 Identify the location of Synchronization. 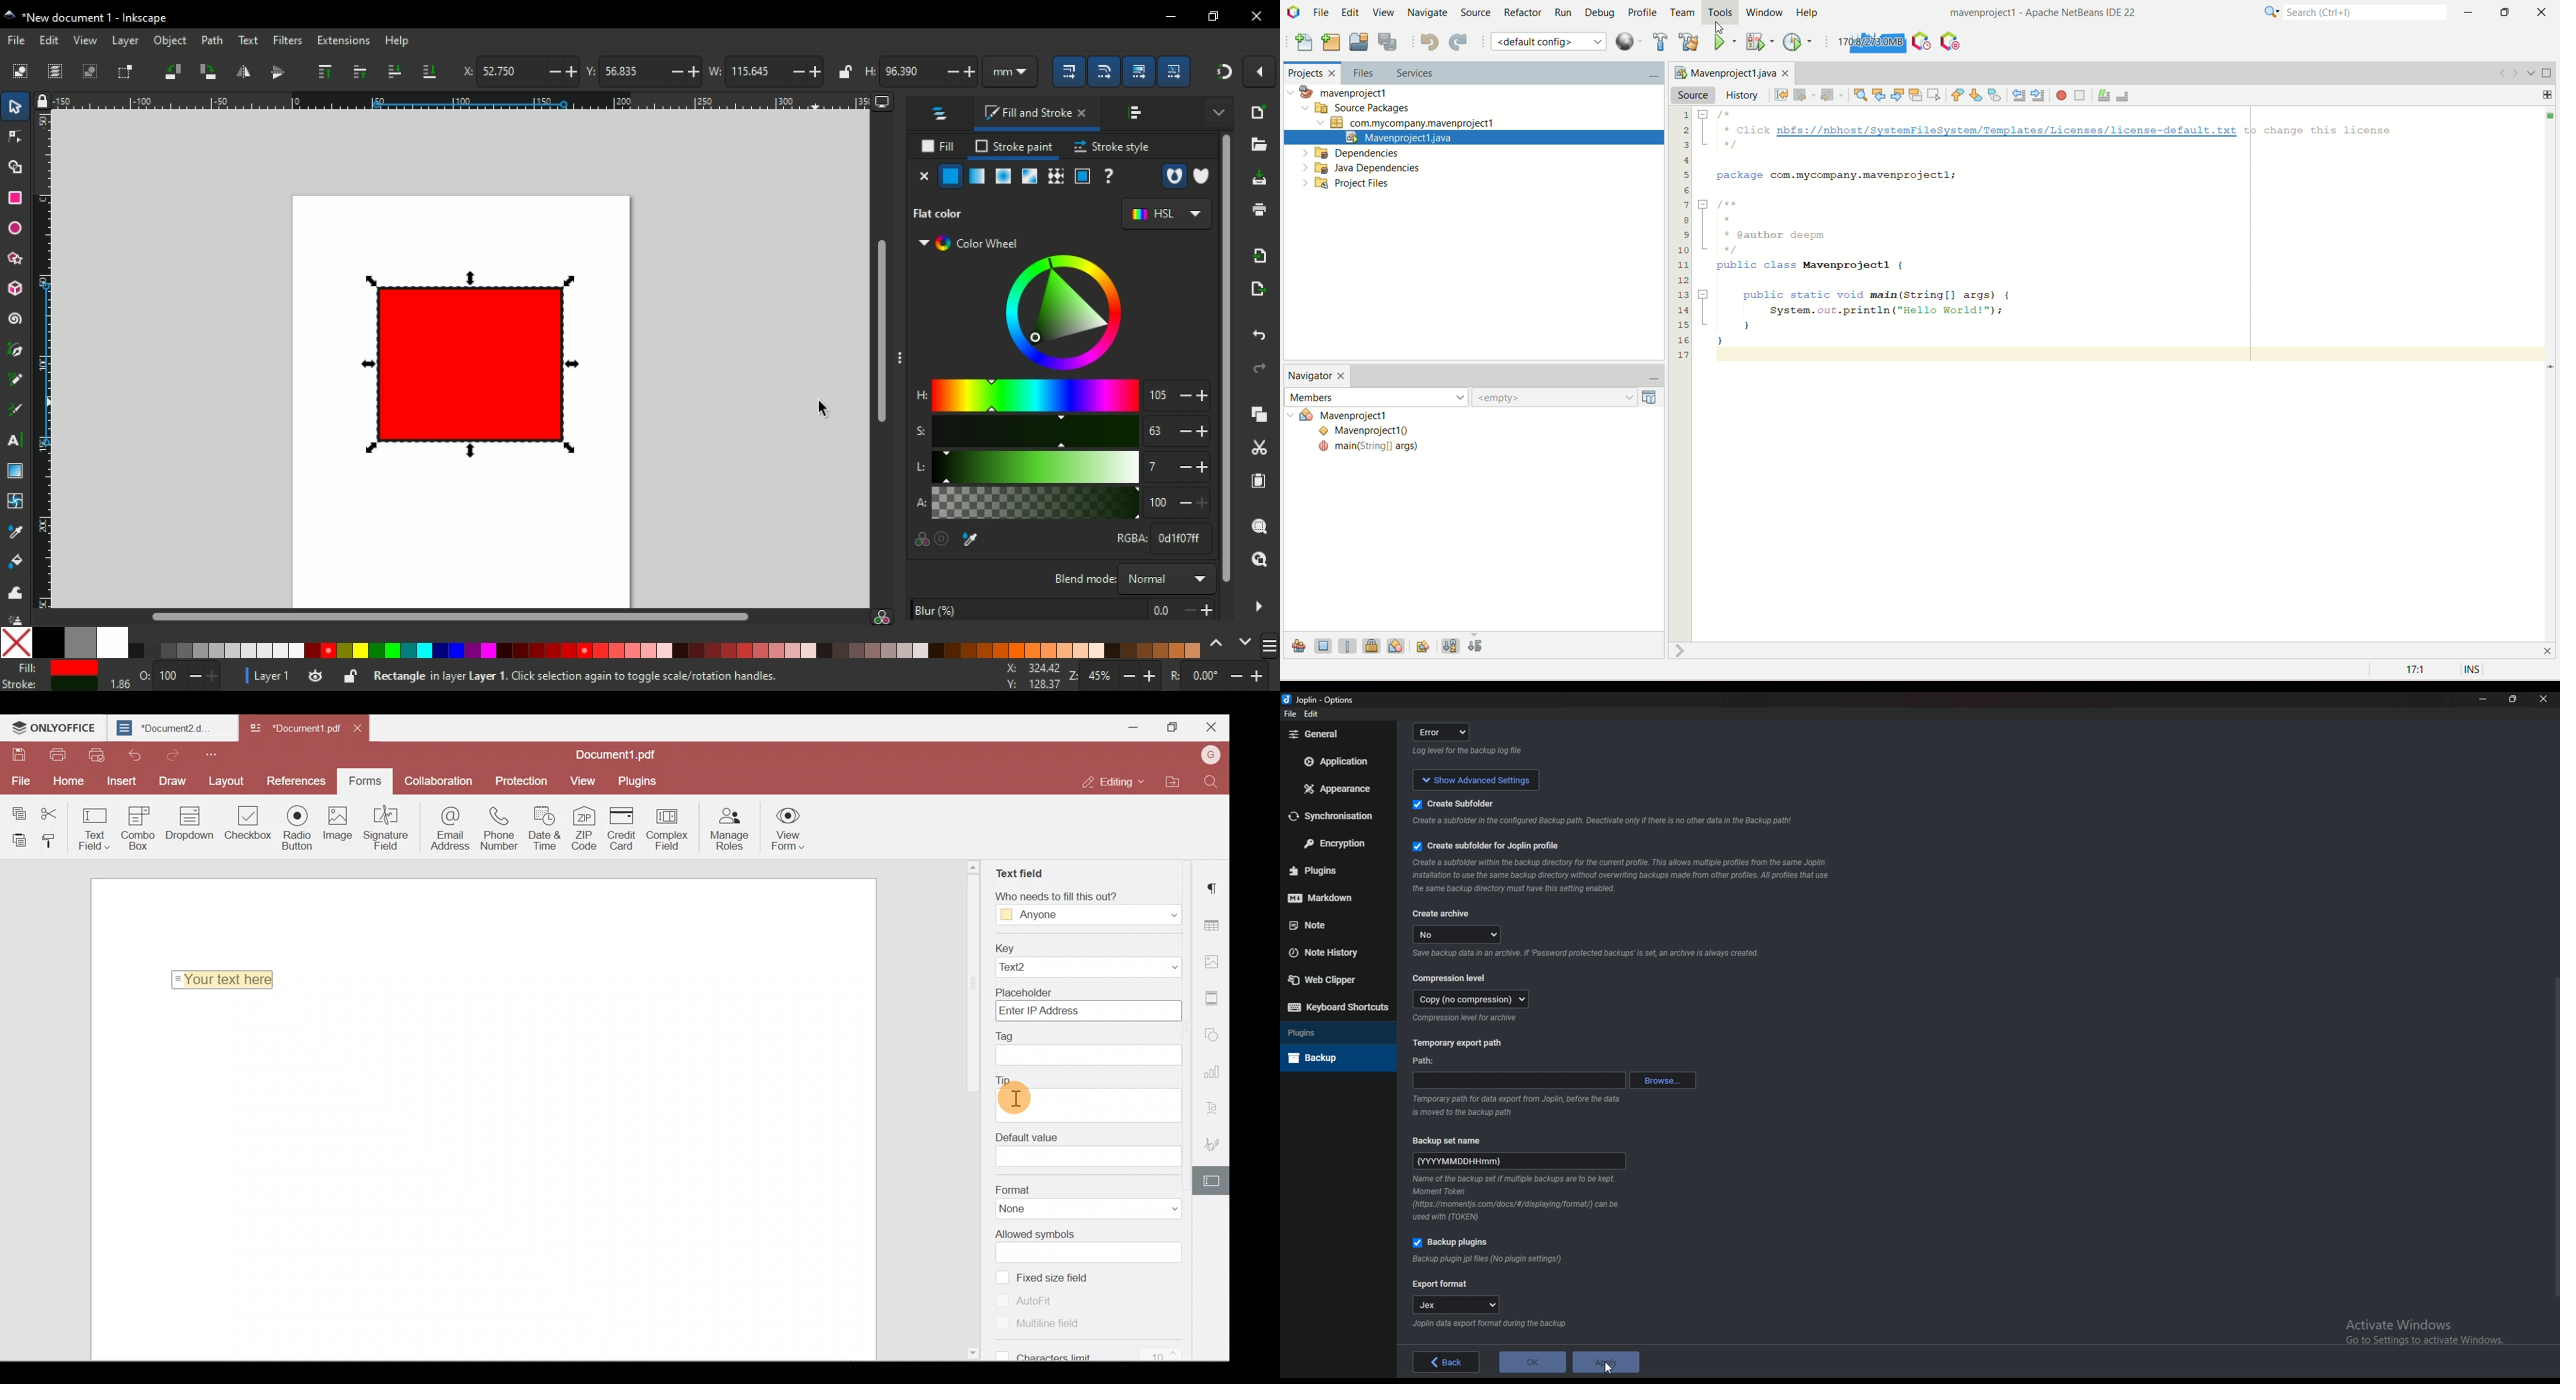
(1333, 817).